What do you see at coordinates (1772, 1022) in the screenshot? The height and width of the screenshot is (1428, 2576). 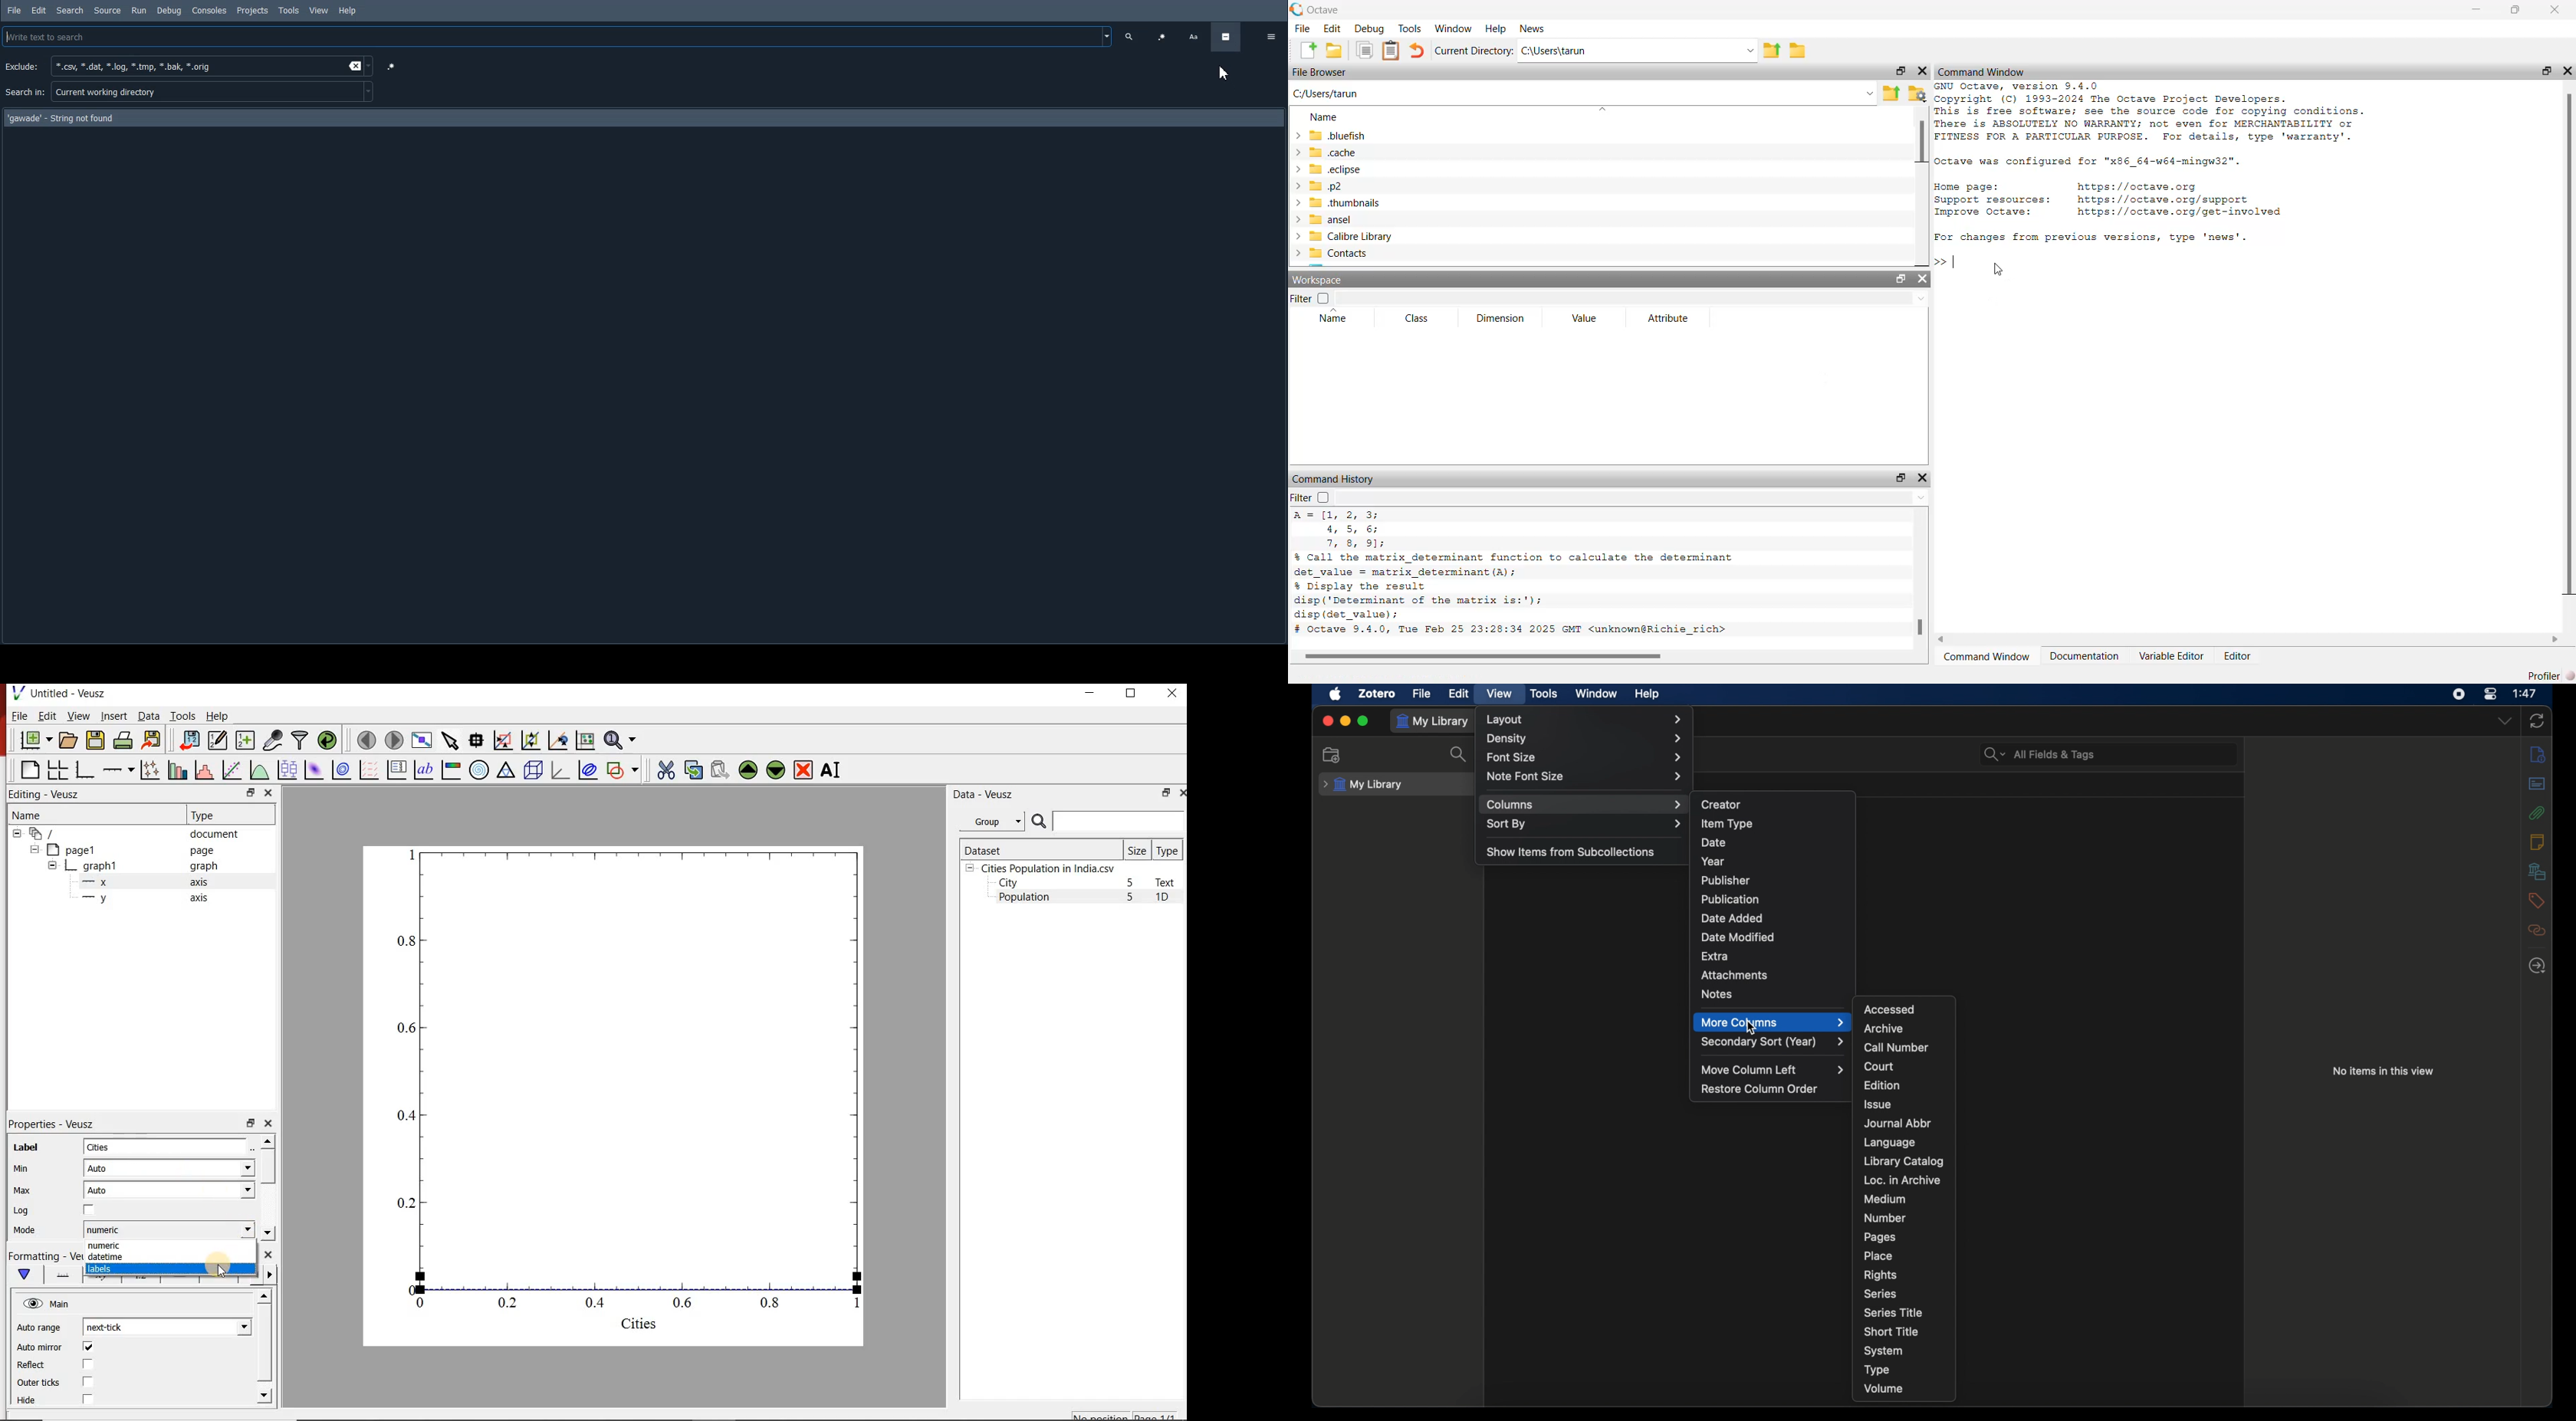 I see `more columns` at bounding box center [1772, 1022].